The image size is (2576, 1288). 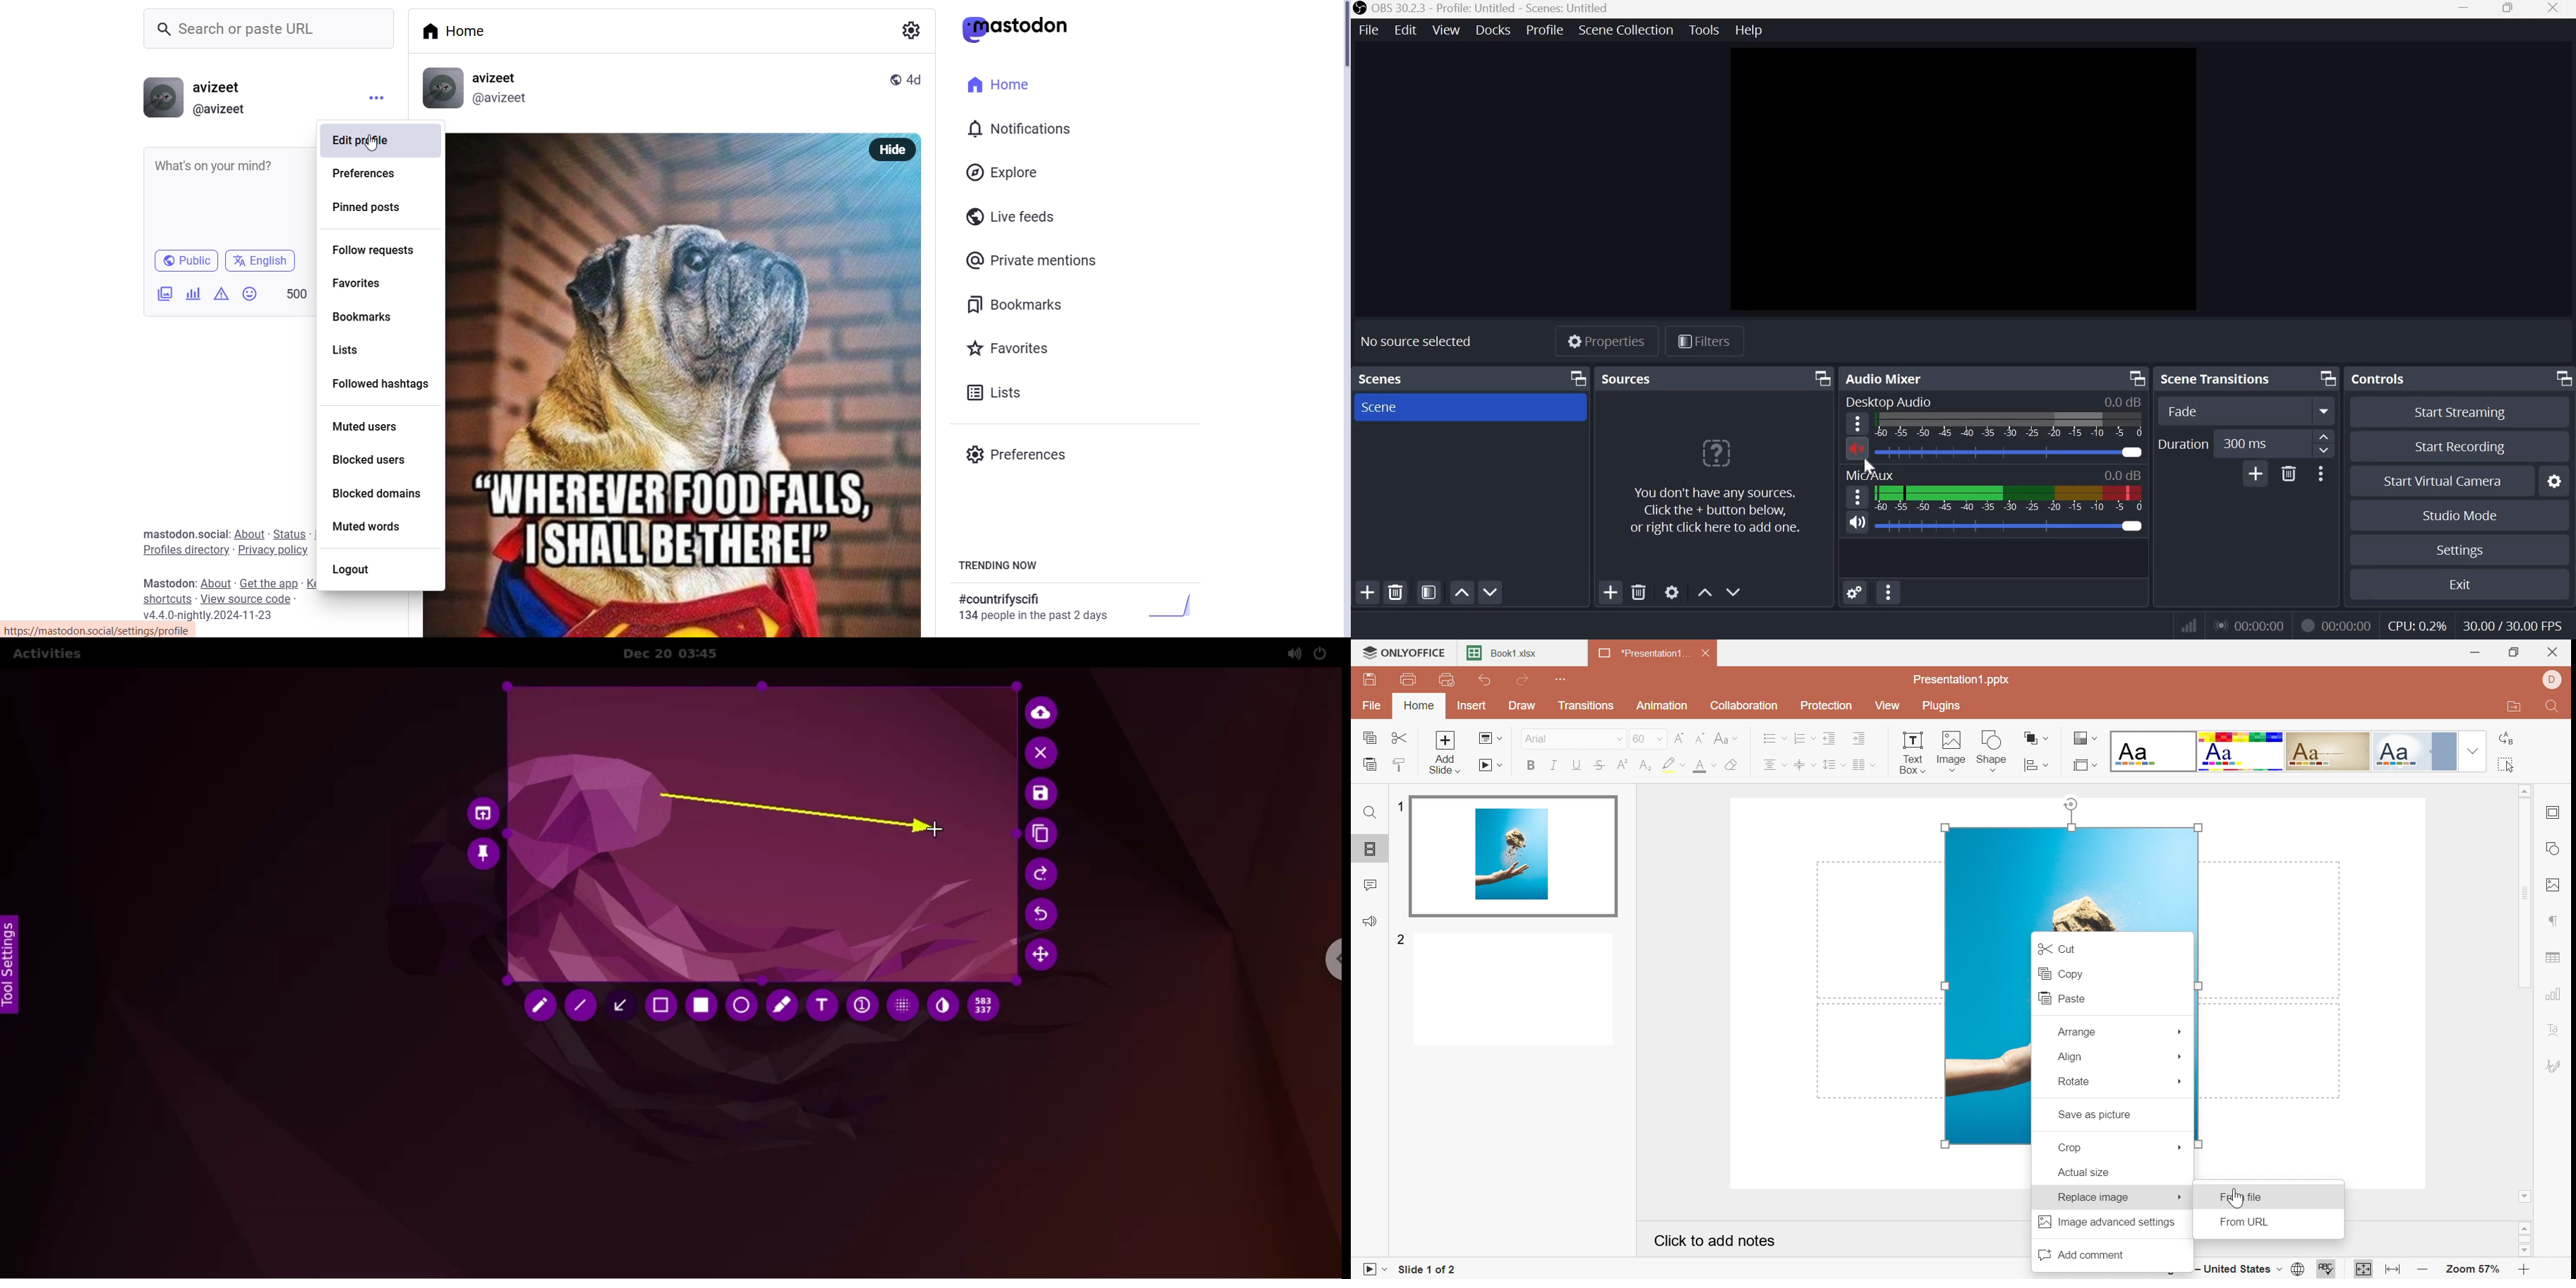 What do you see at coordinates (1828, 706) in the screenshot?
I see `Protection` at bounding box center [1828, 706].